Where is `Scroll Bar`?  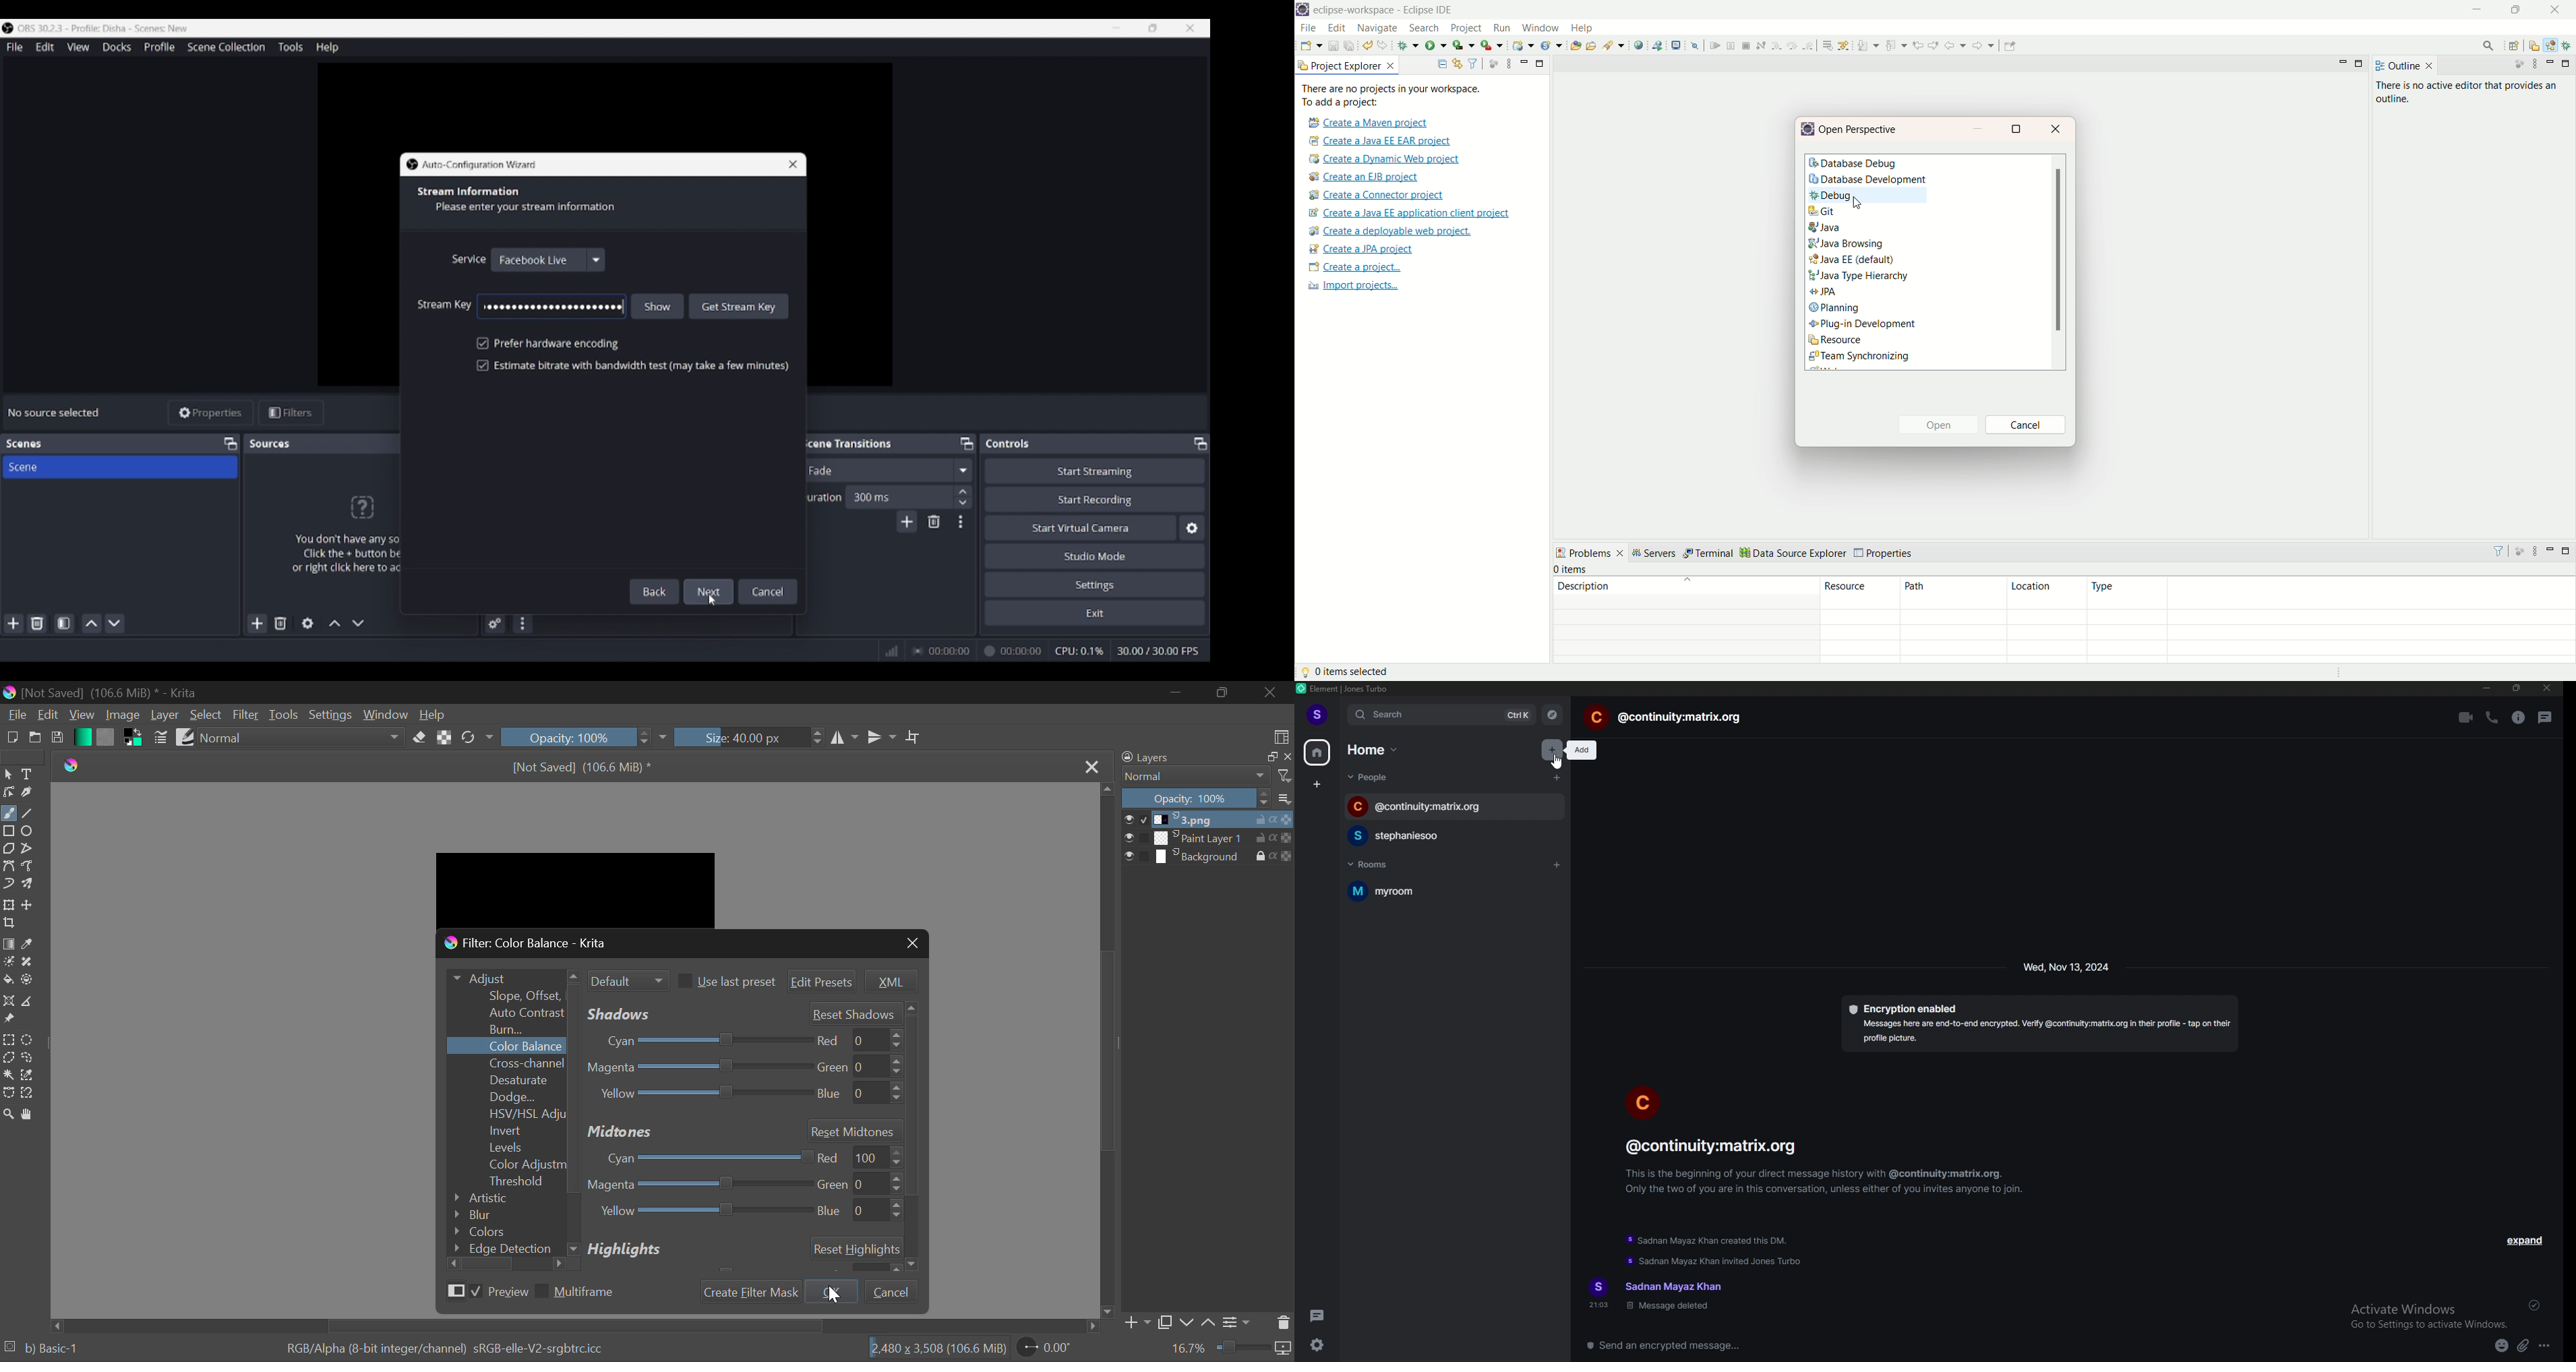 Scroll Bar is located at coordinates (1108, 1051).